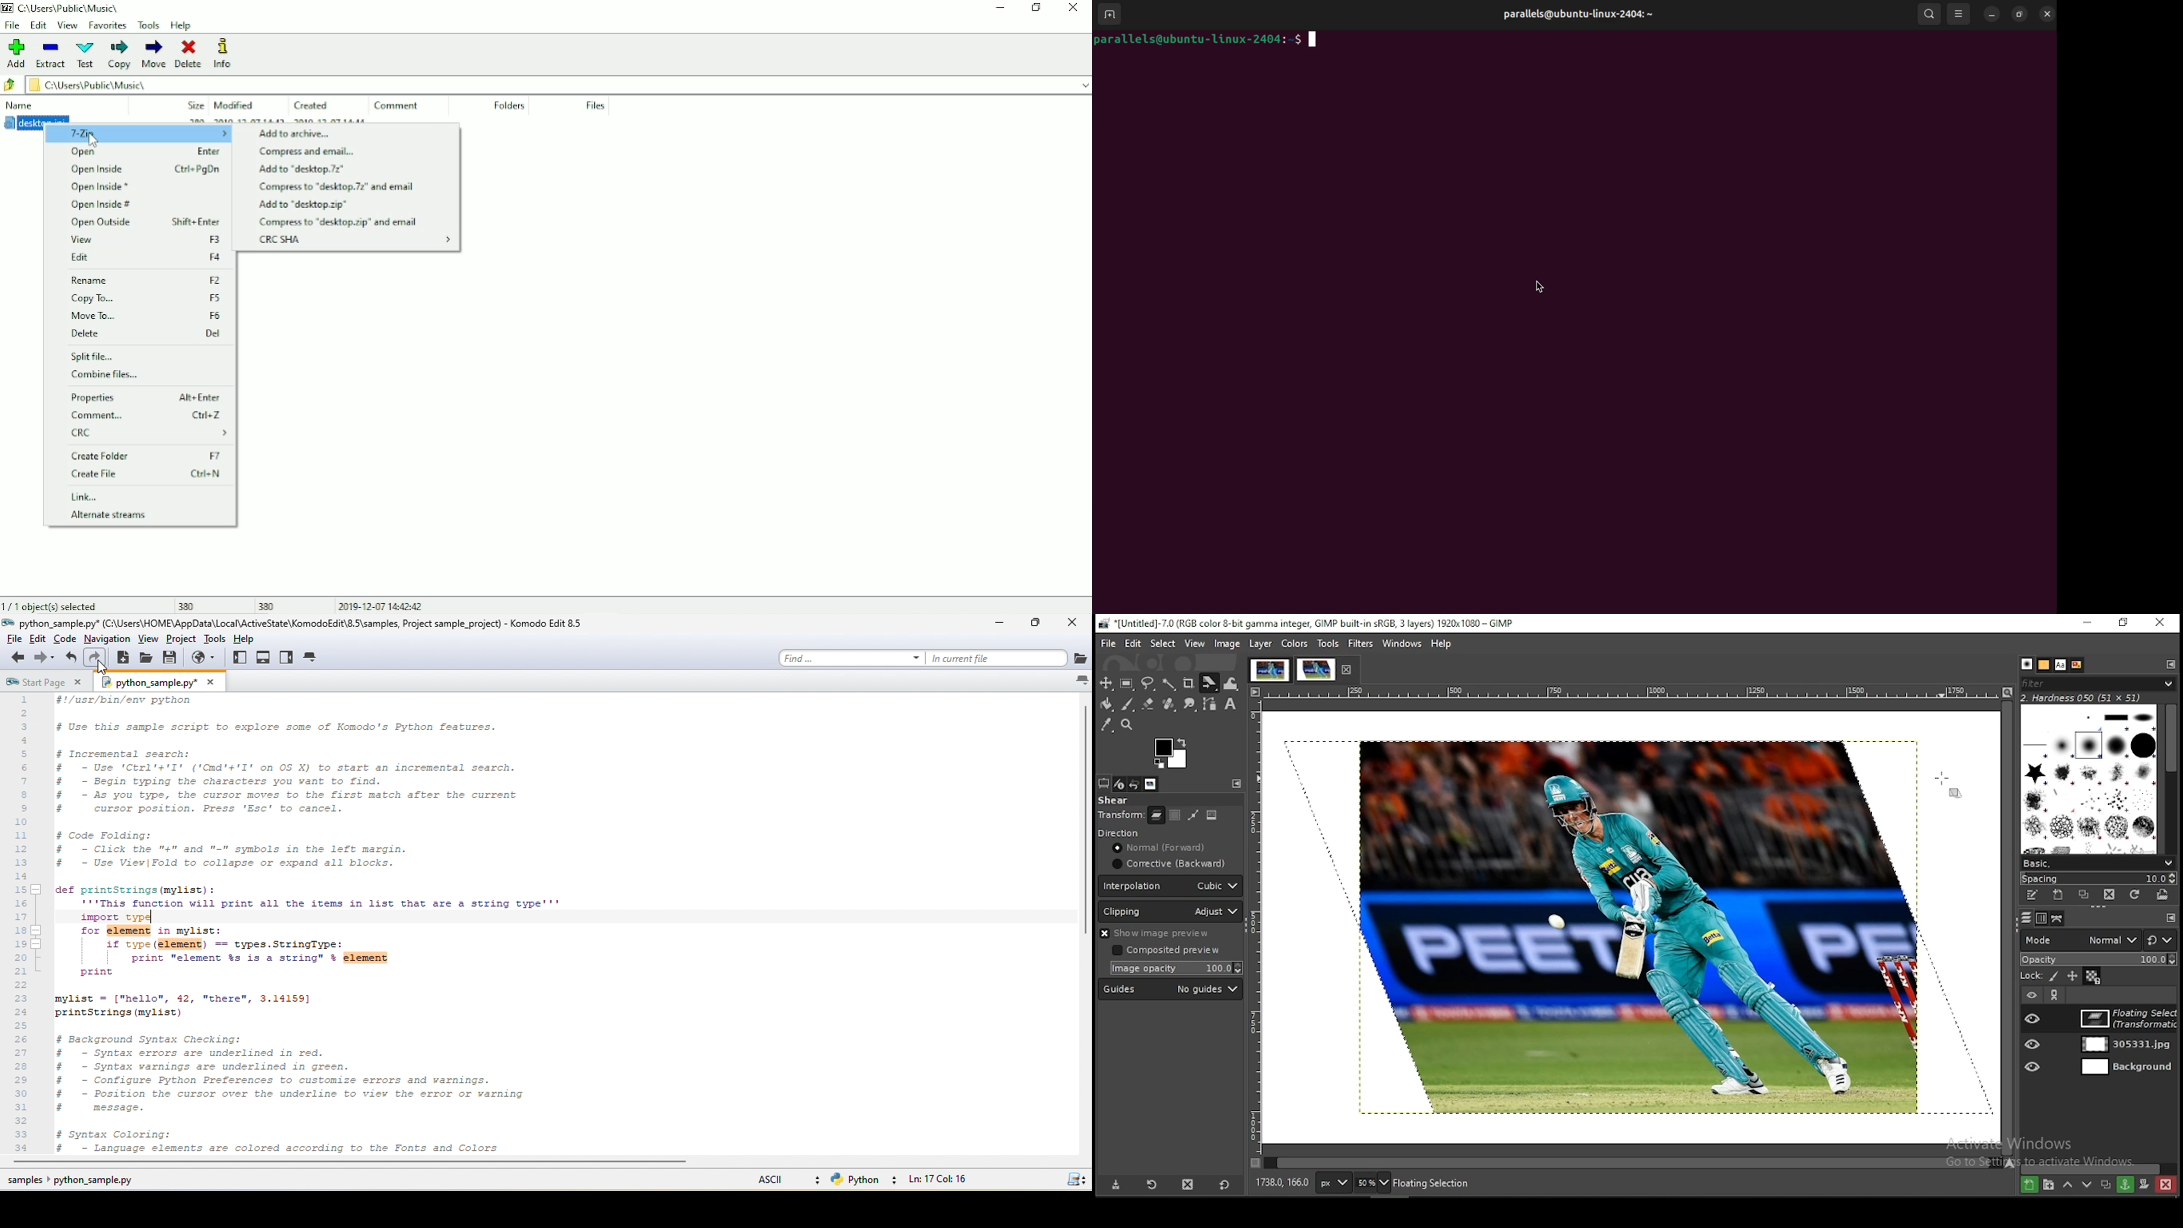  I want to click on file, so click(1110, 643).